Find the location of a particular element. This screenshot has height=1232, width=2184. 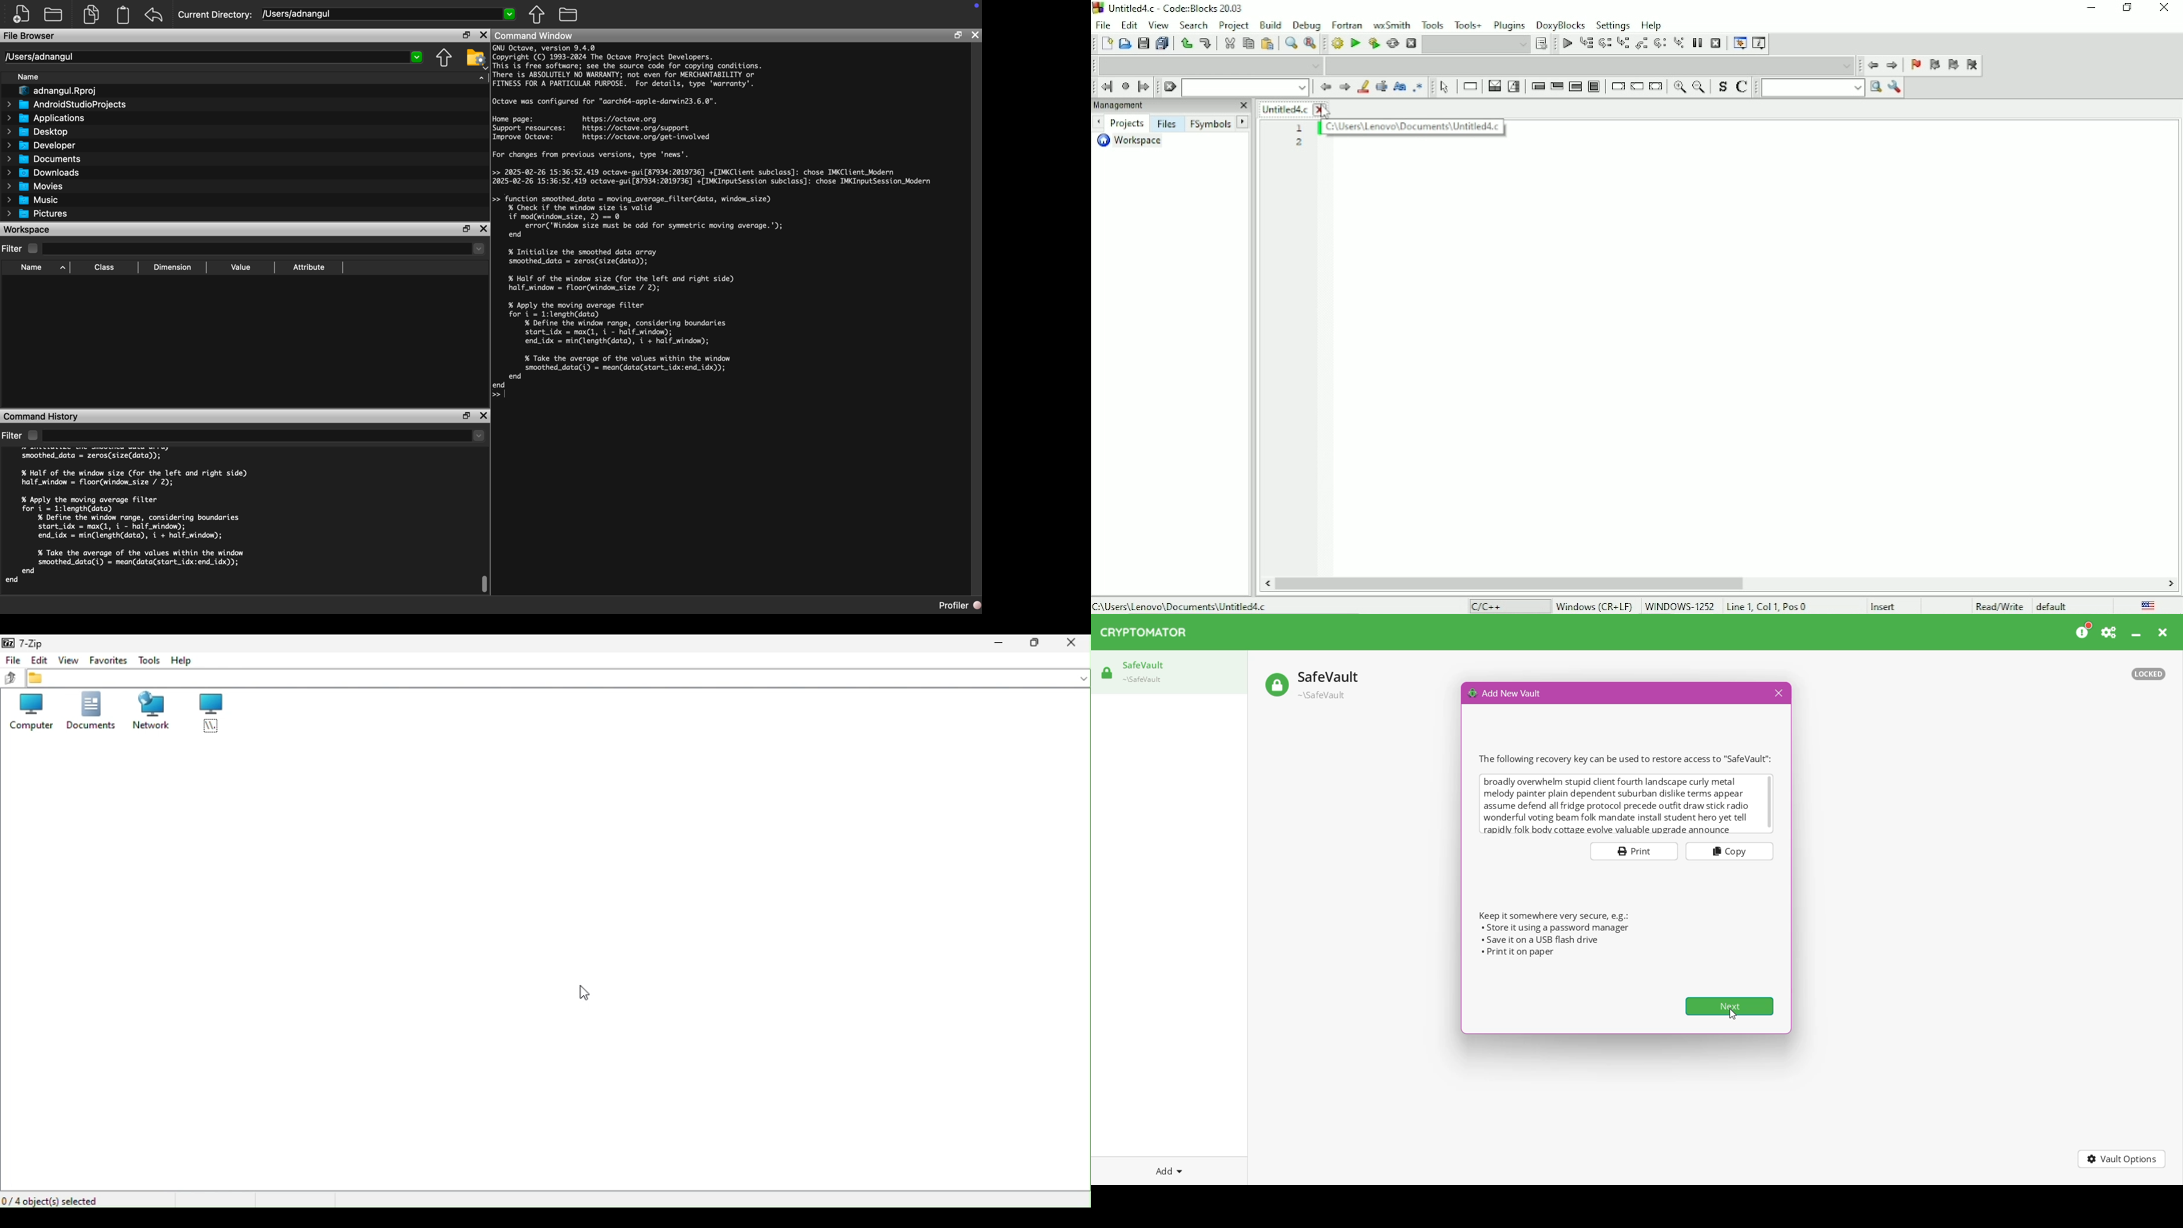

Run to cursor is located at coordinates (1585, 43).